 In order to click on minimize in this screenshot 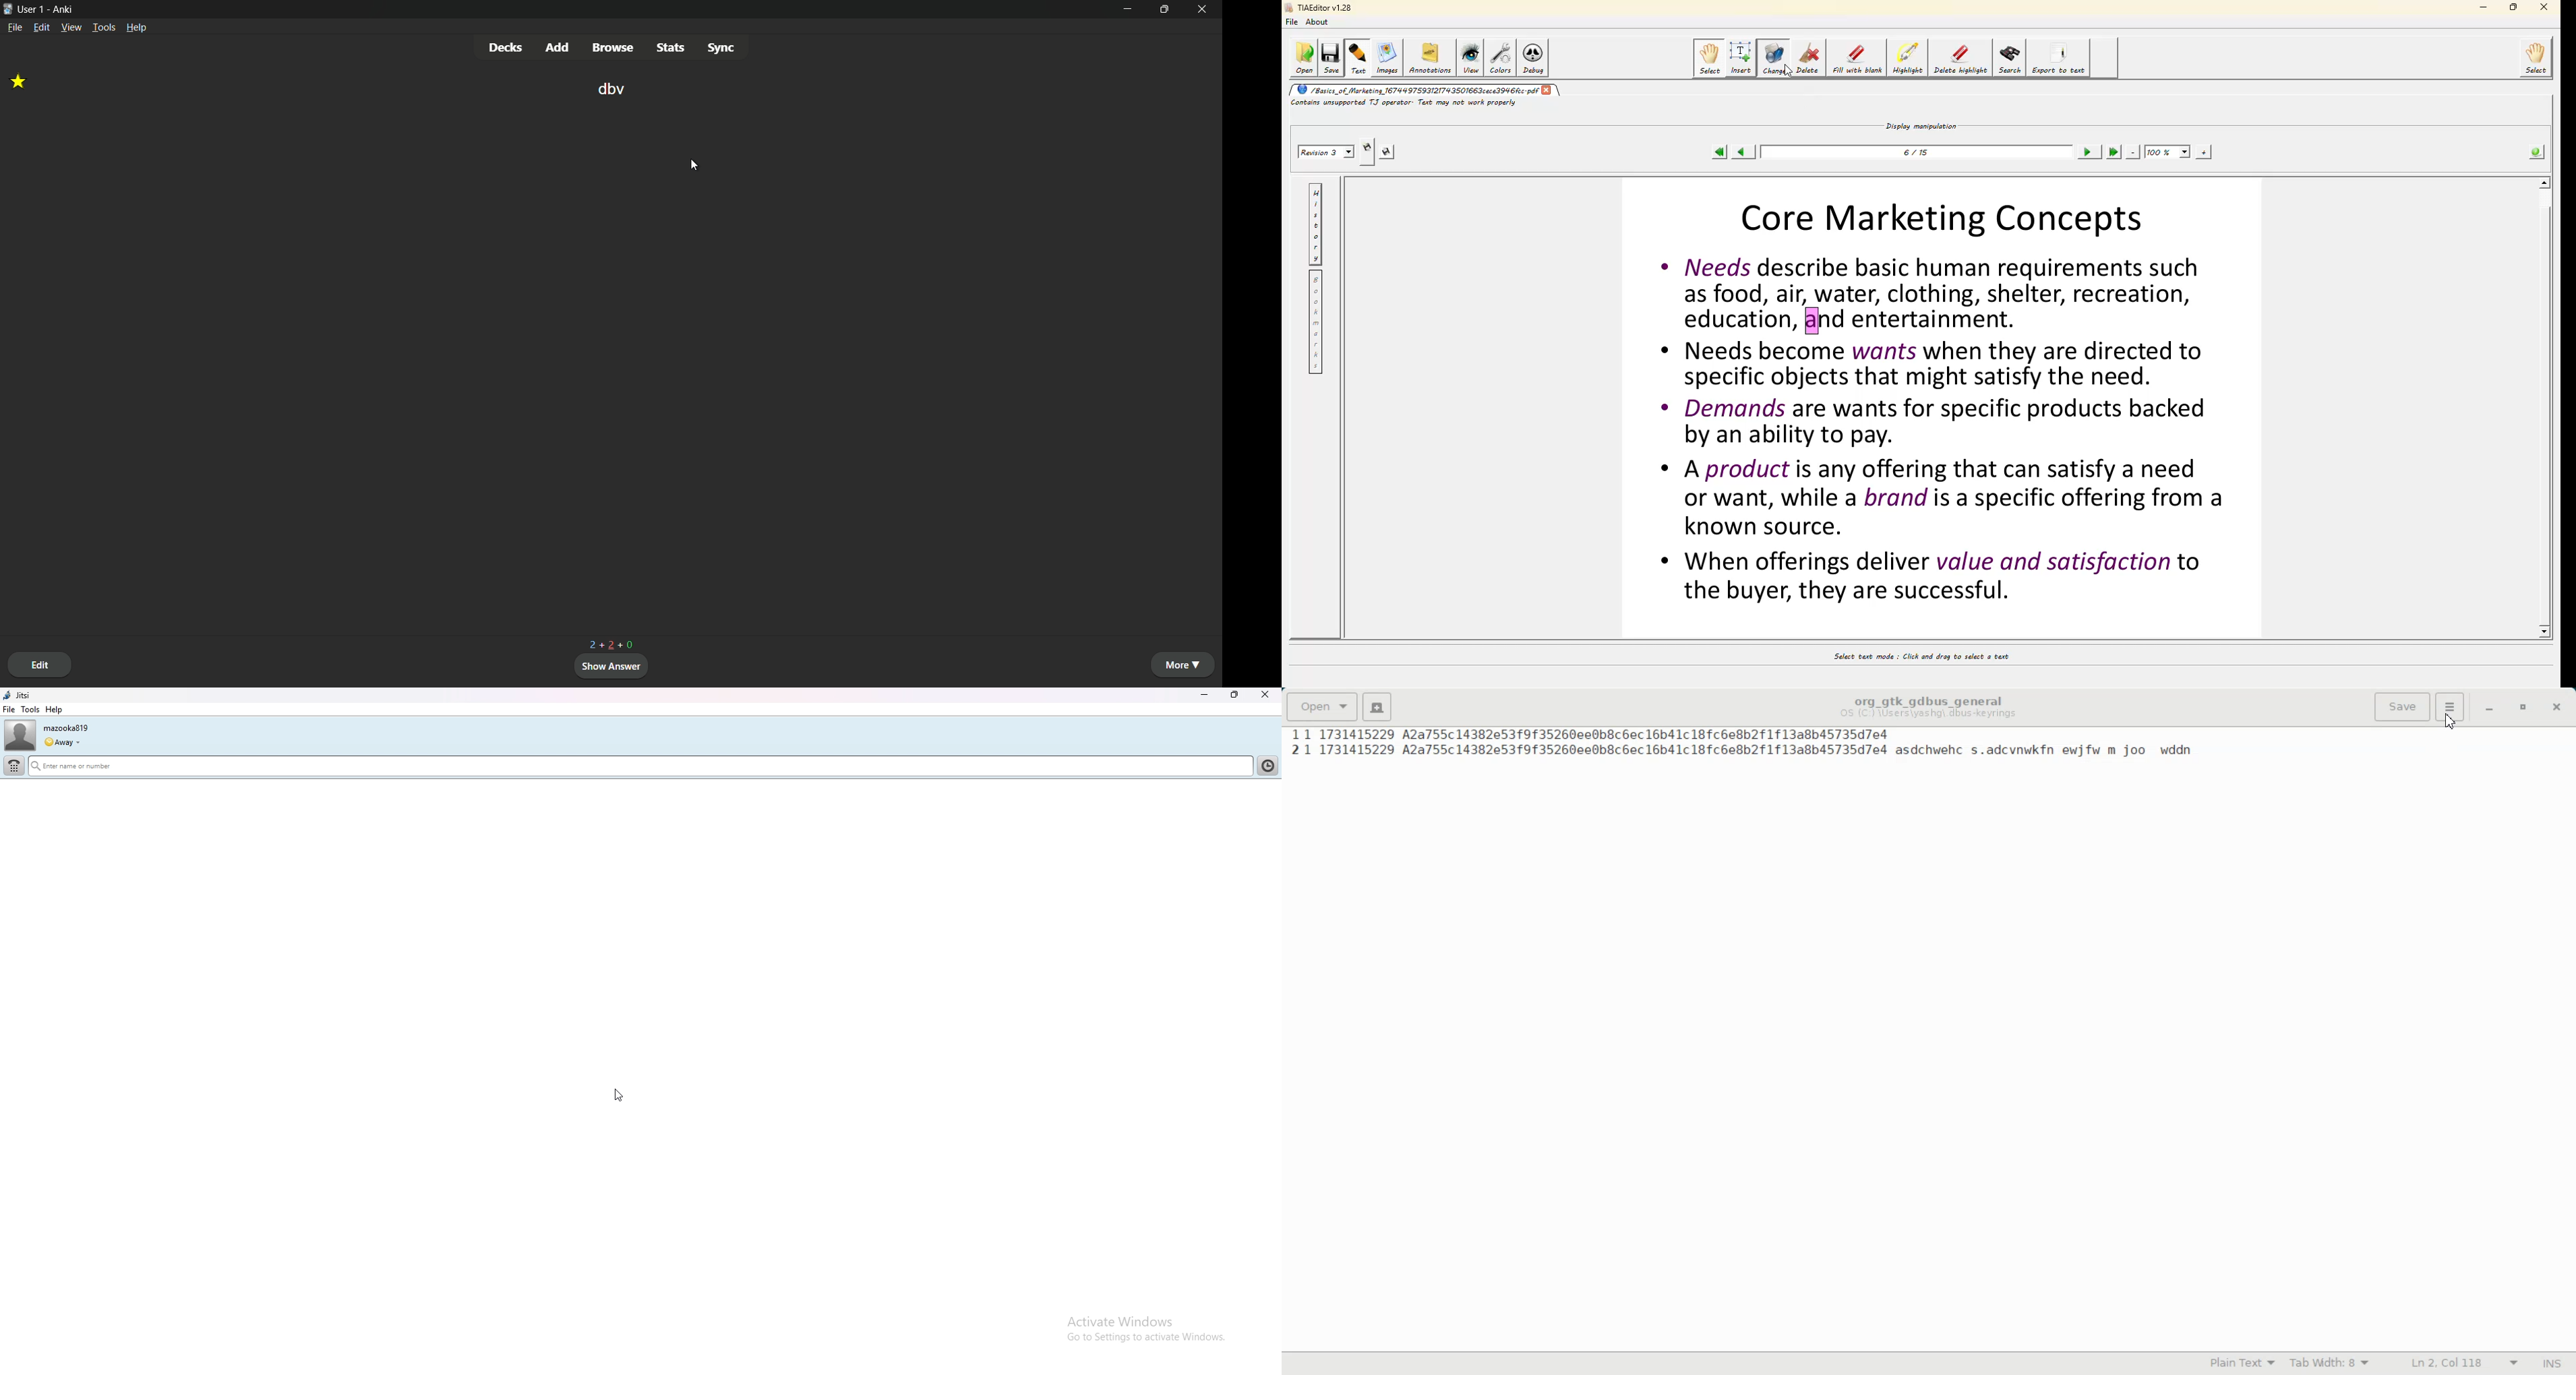, I will do `click(1126, 9)`.